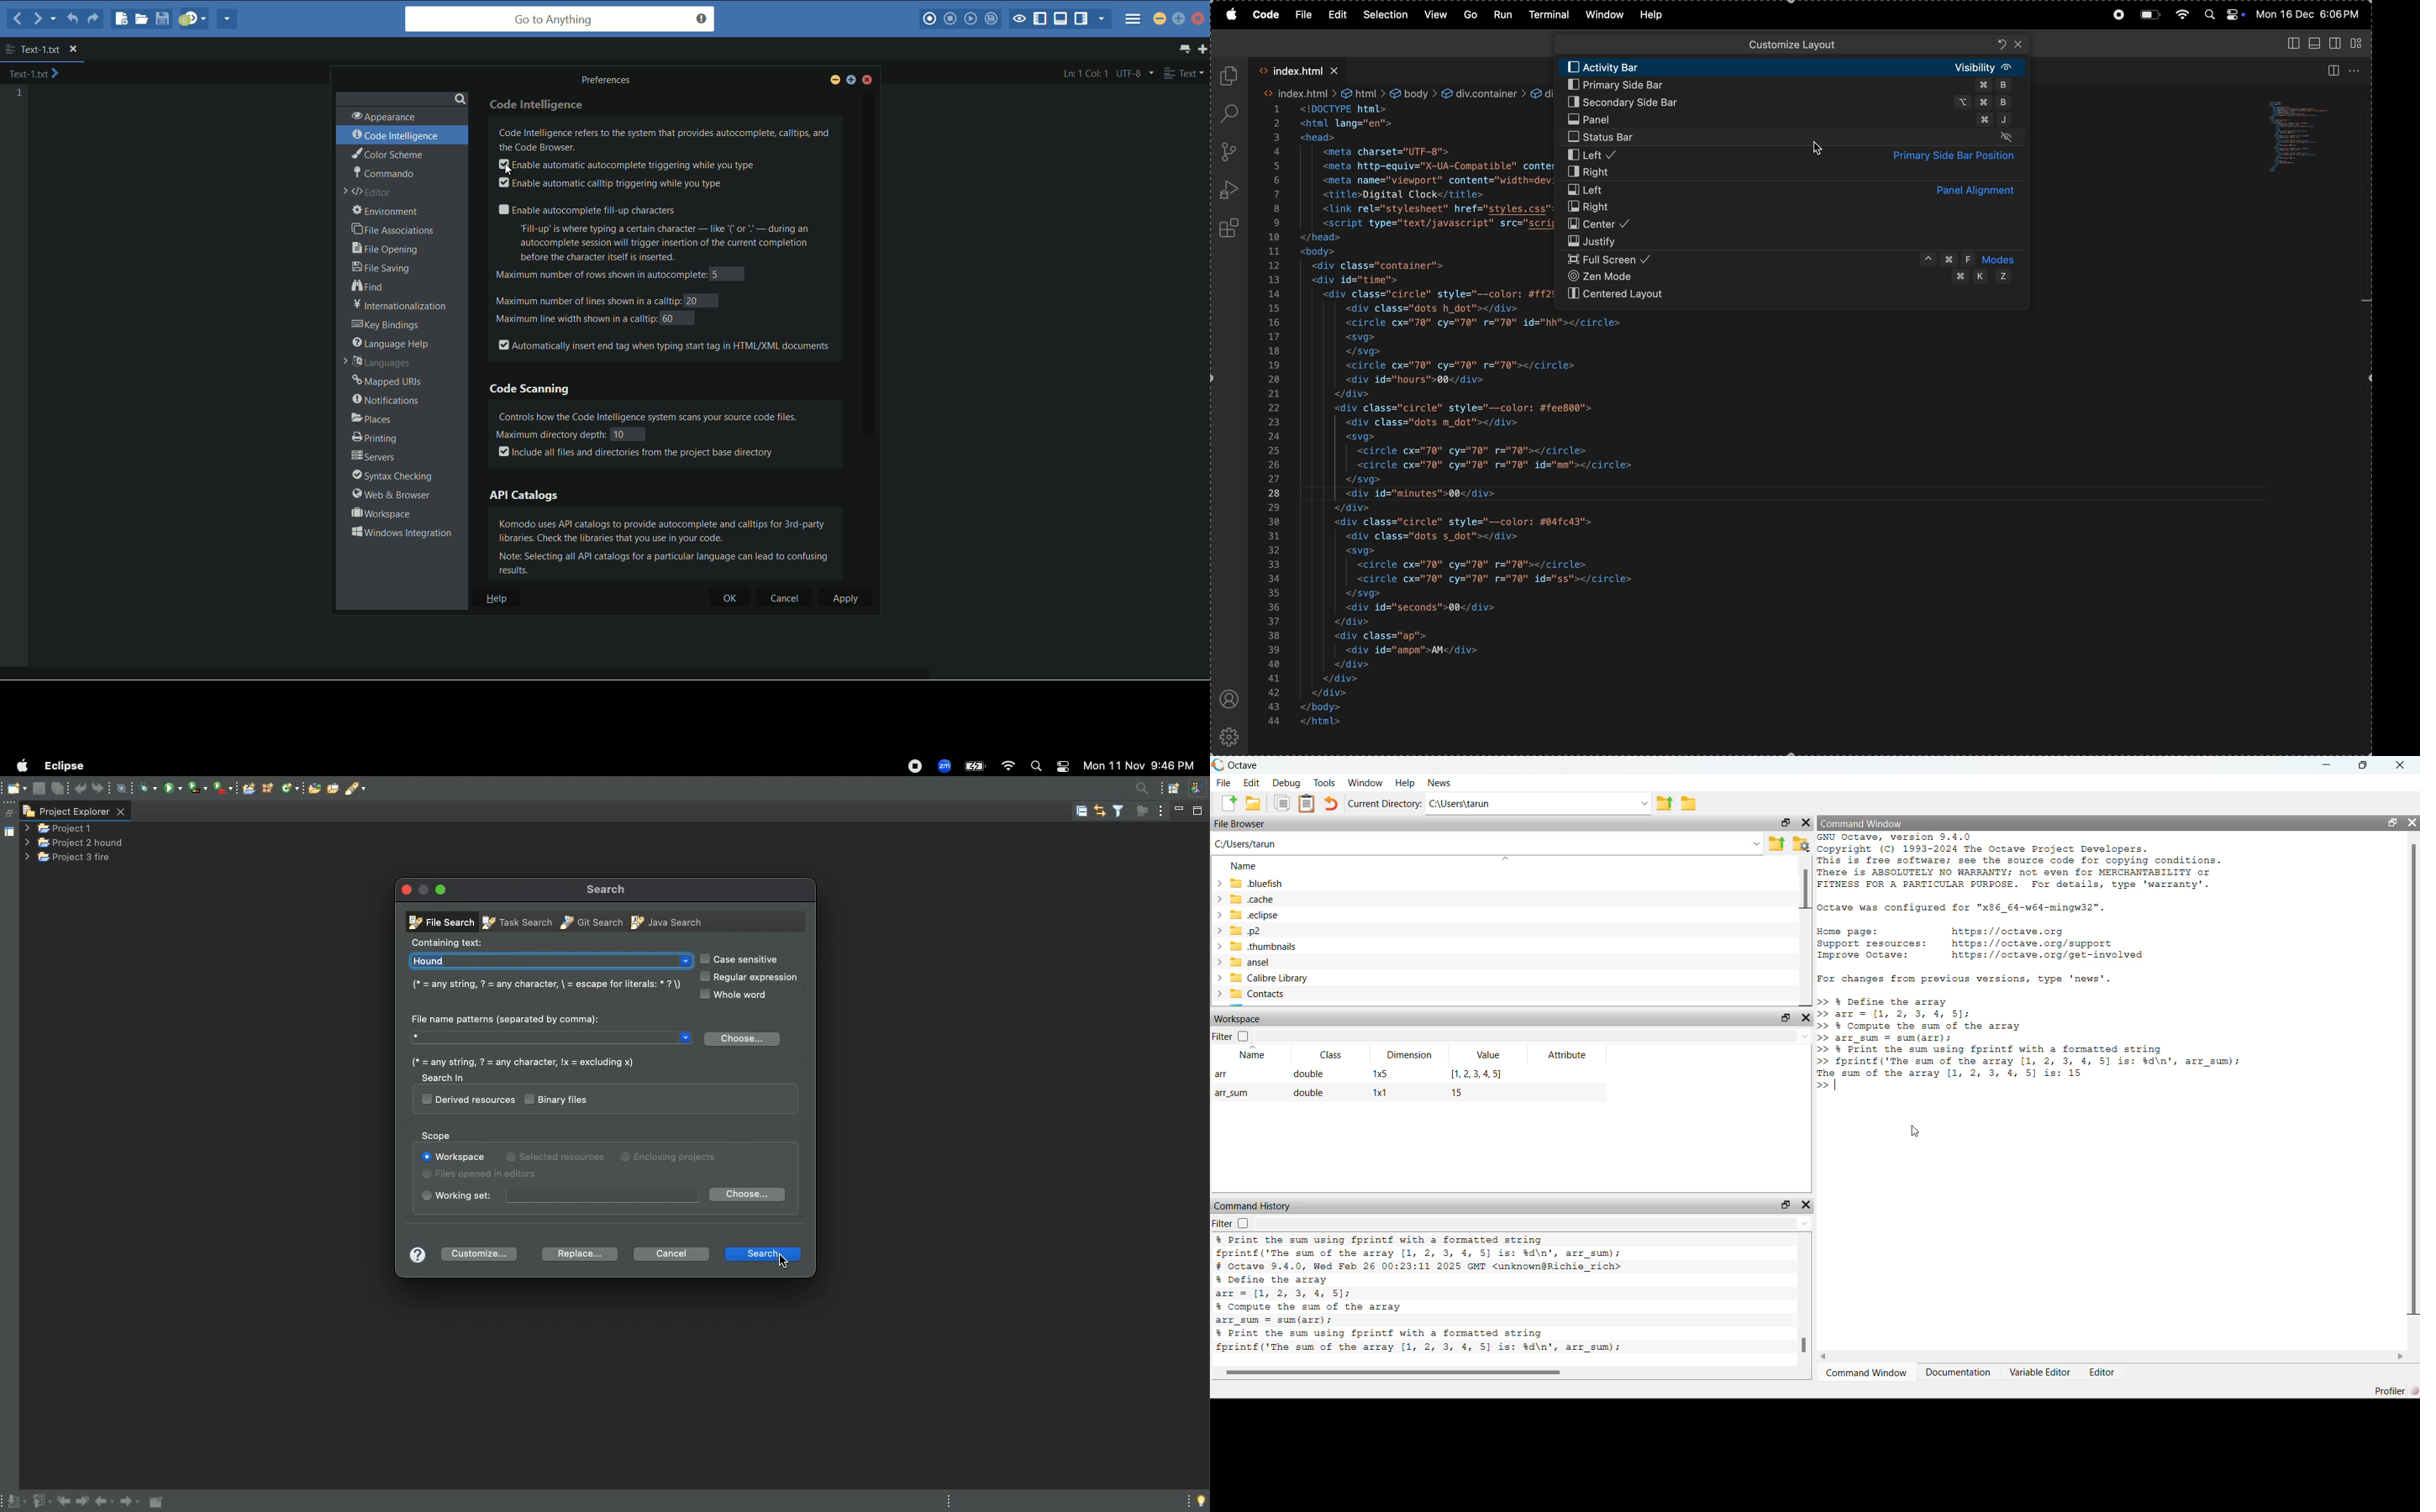 The image size is (2436, 1512). What do you see at coordinates (1233, 114) in the screenshot?
I see `search` at bounding box center [1233, 114].